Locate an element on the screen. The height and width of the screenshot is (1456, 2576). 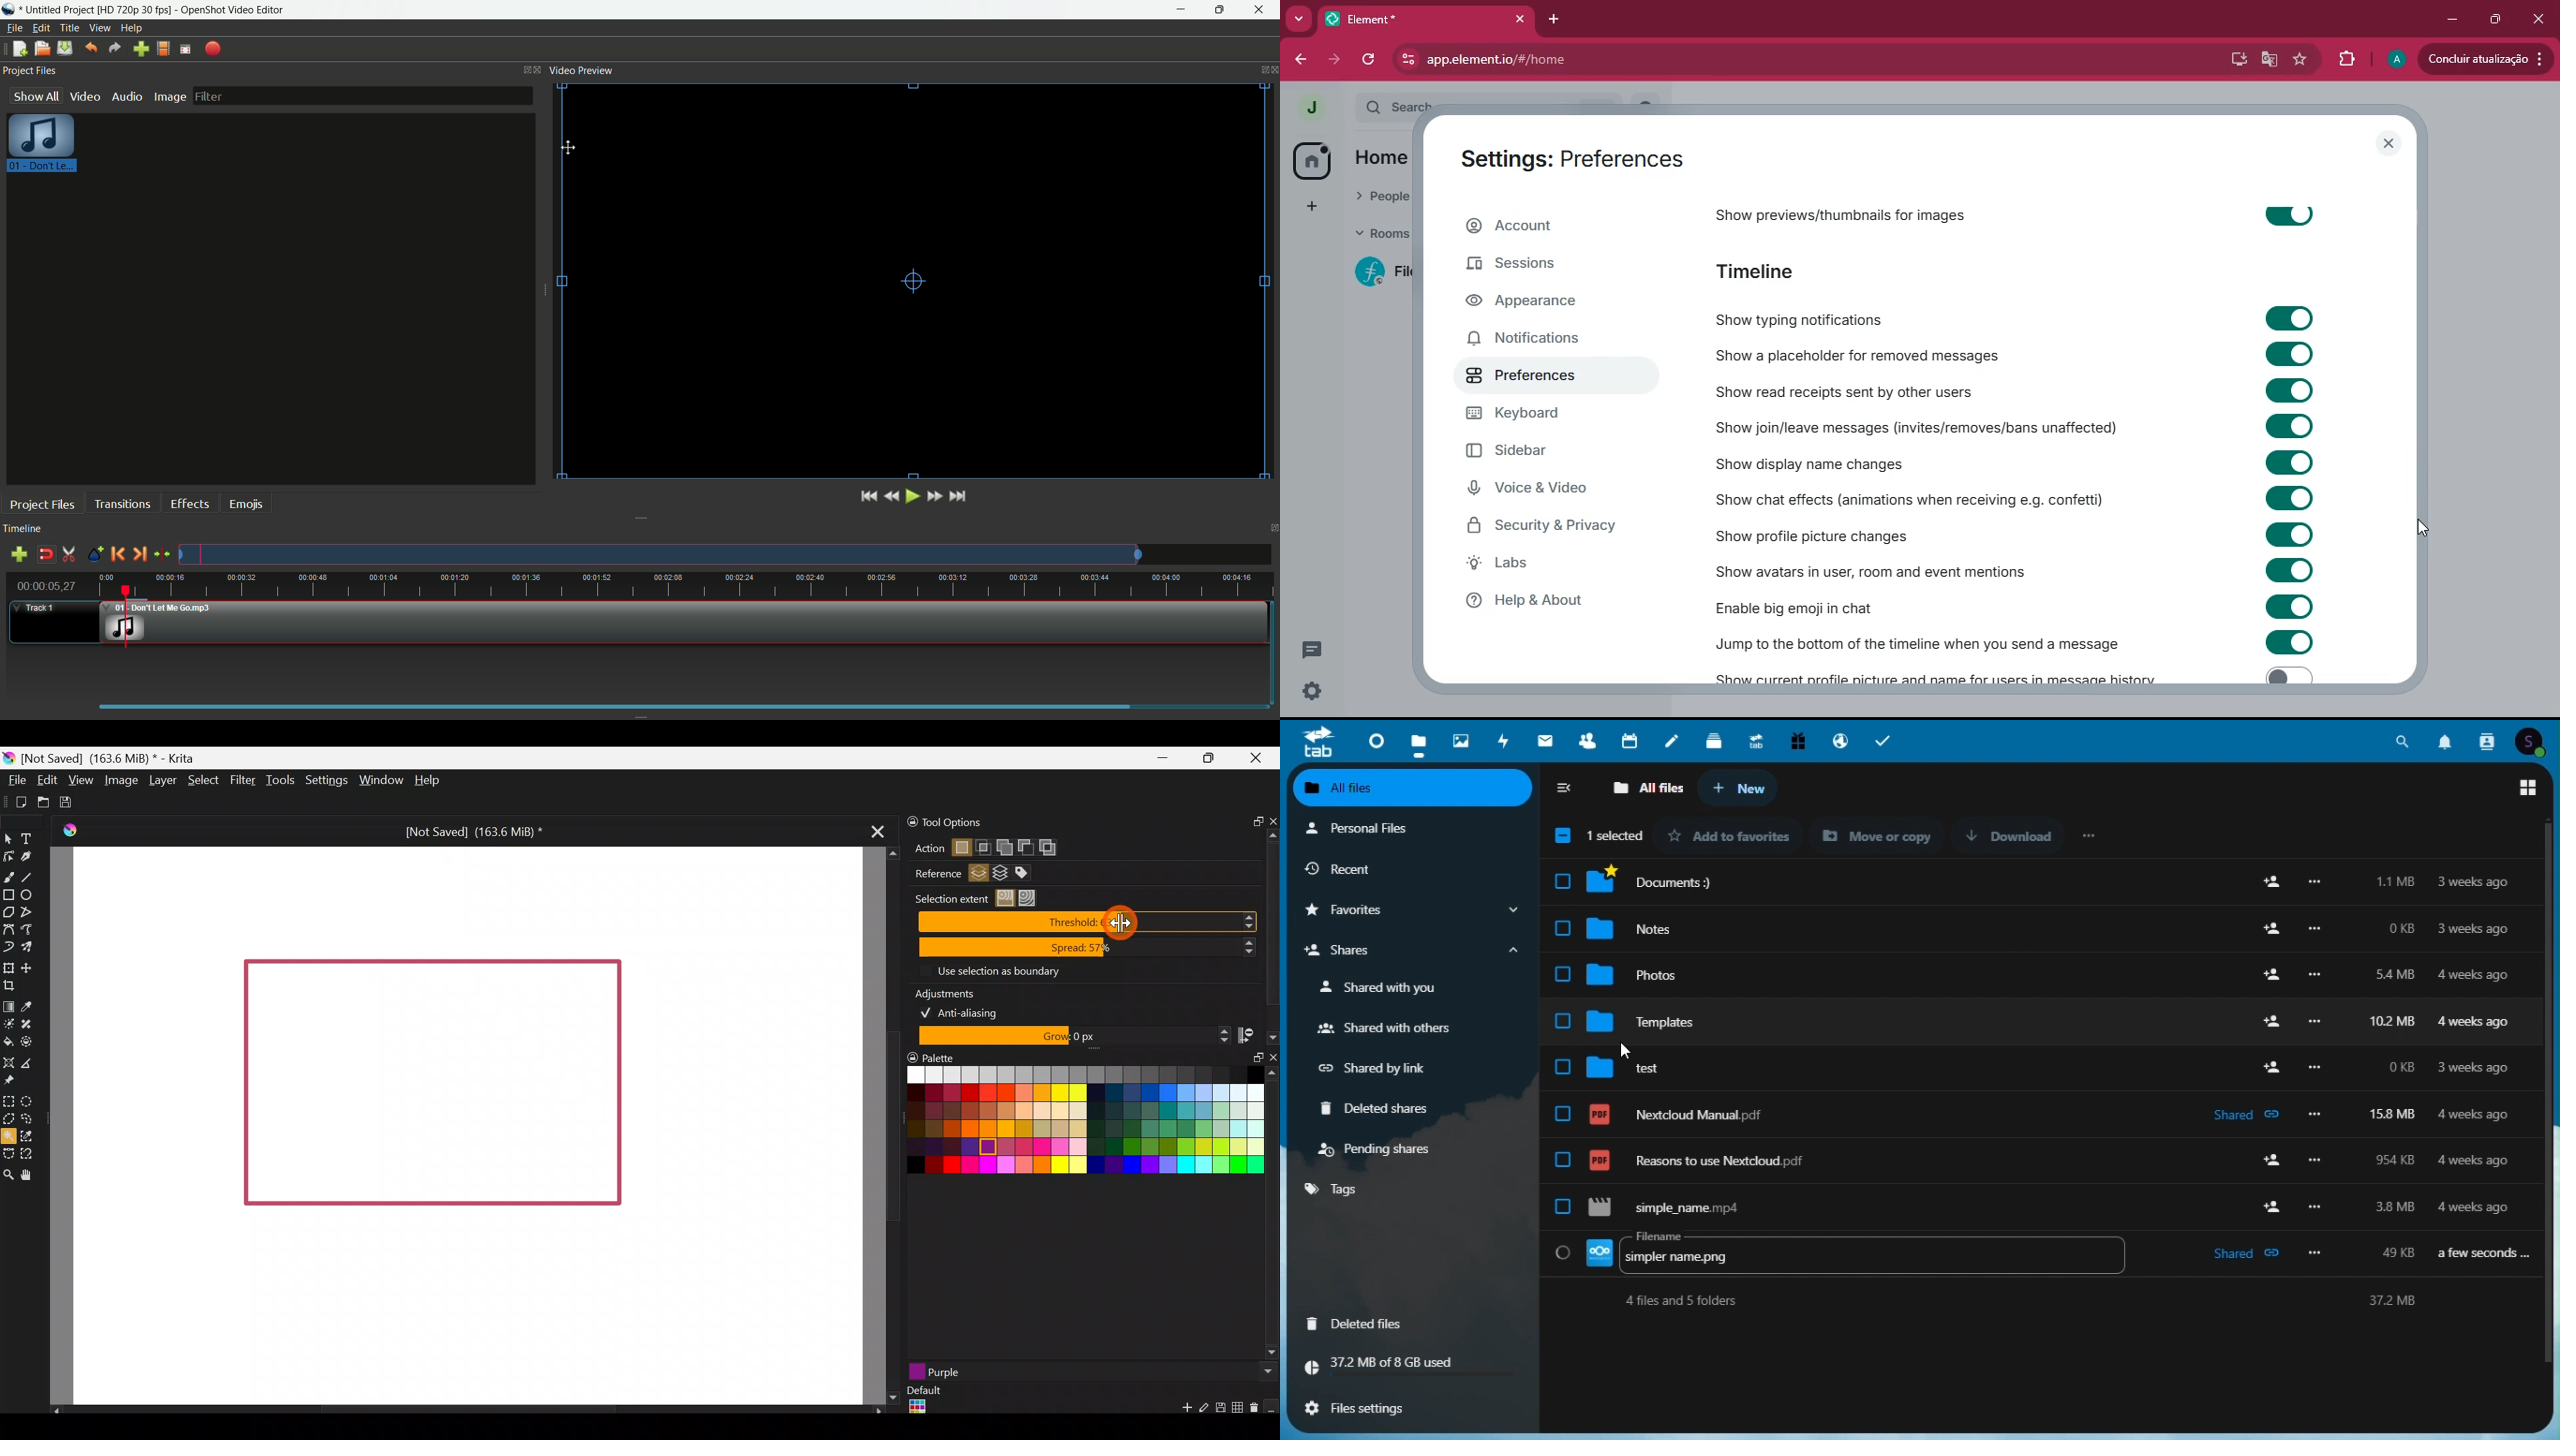
tab is located at coordinates (1317, 742).